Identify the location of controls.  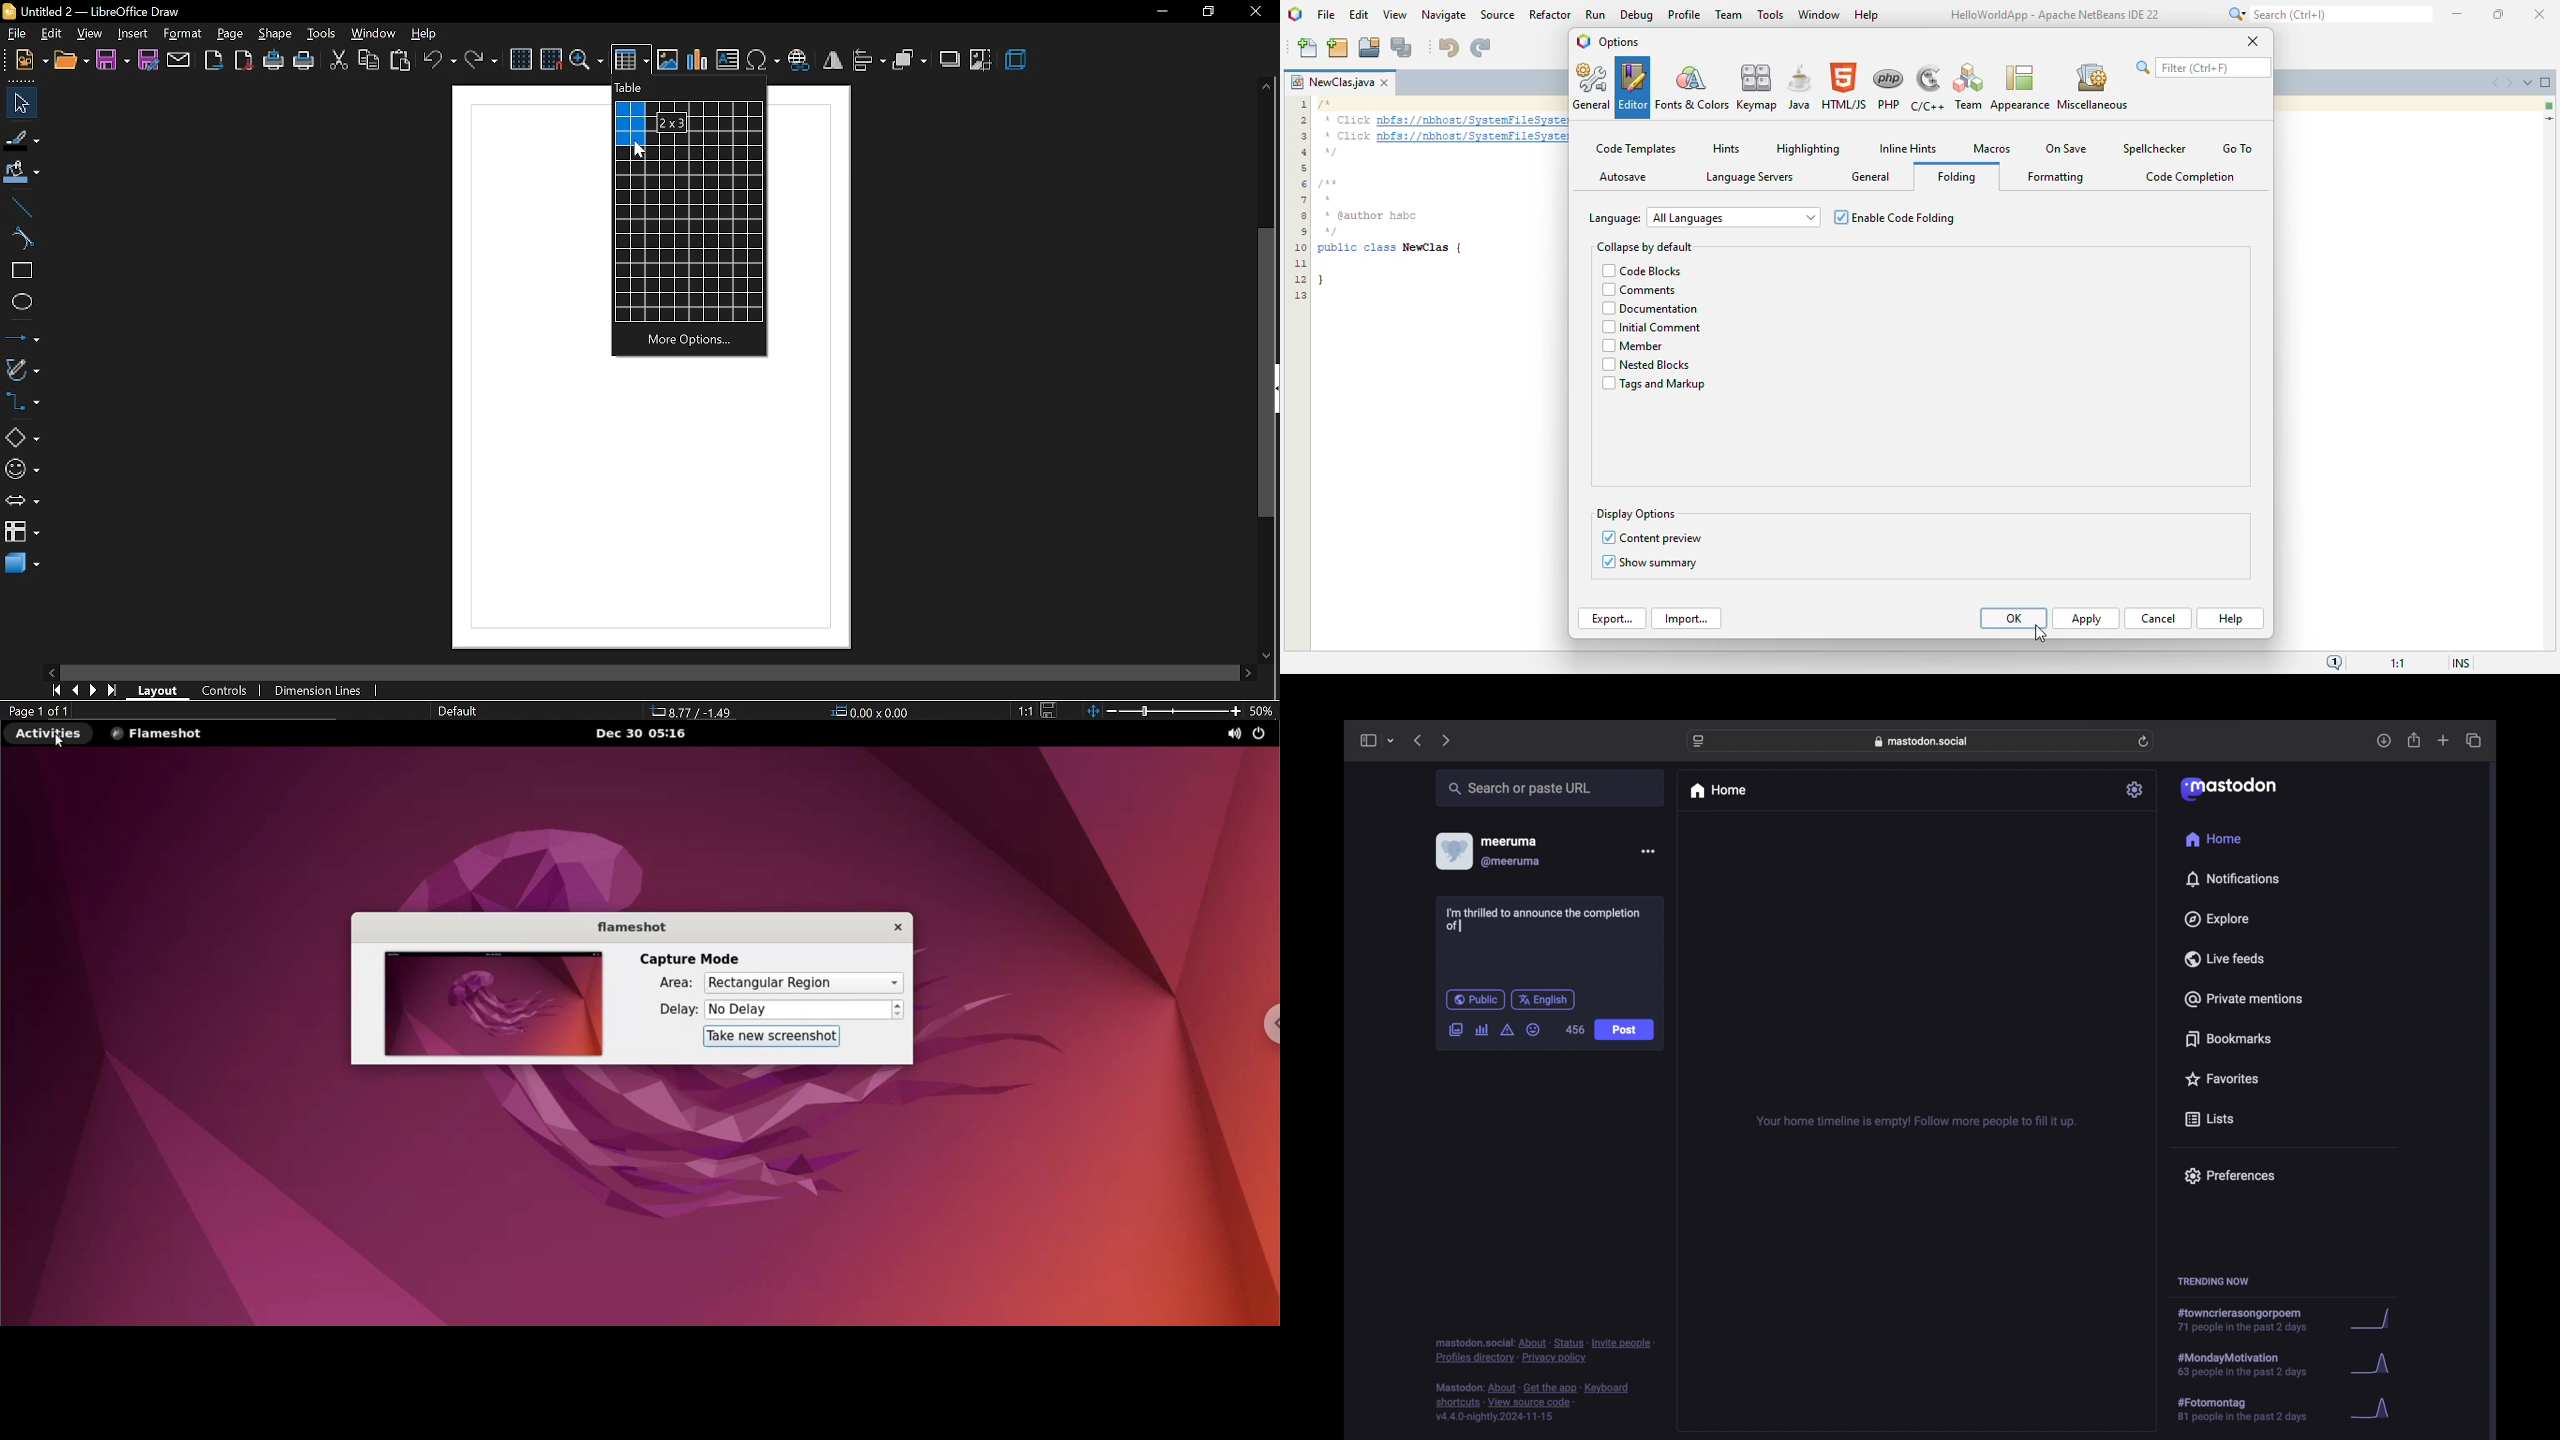
(226, 690).